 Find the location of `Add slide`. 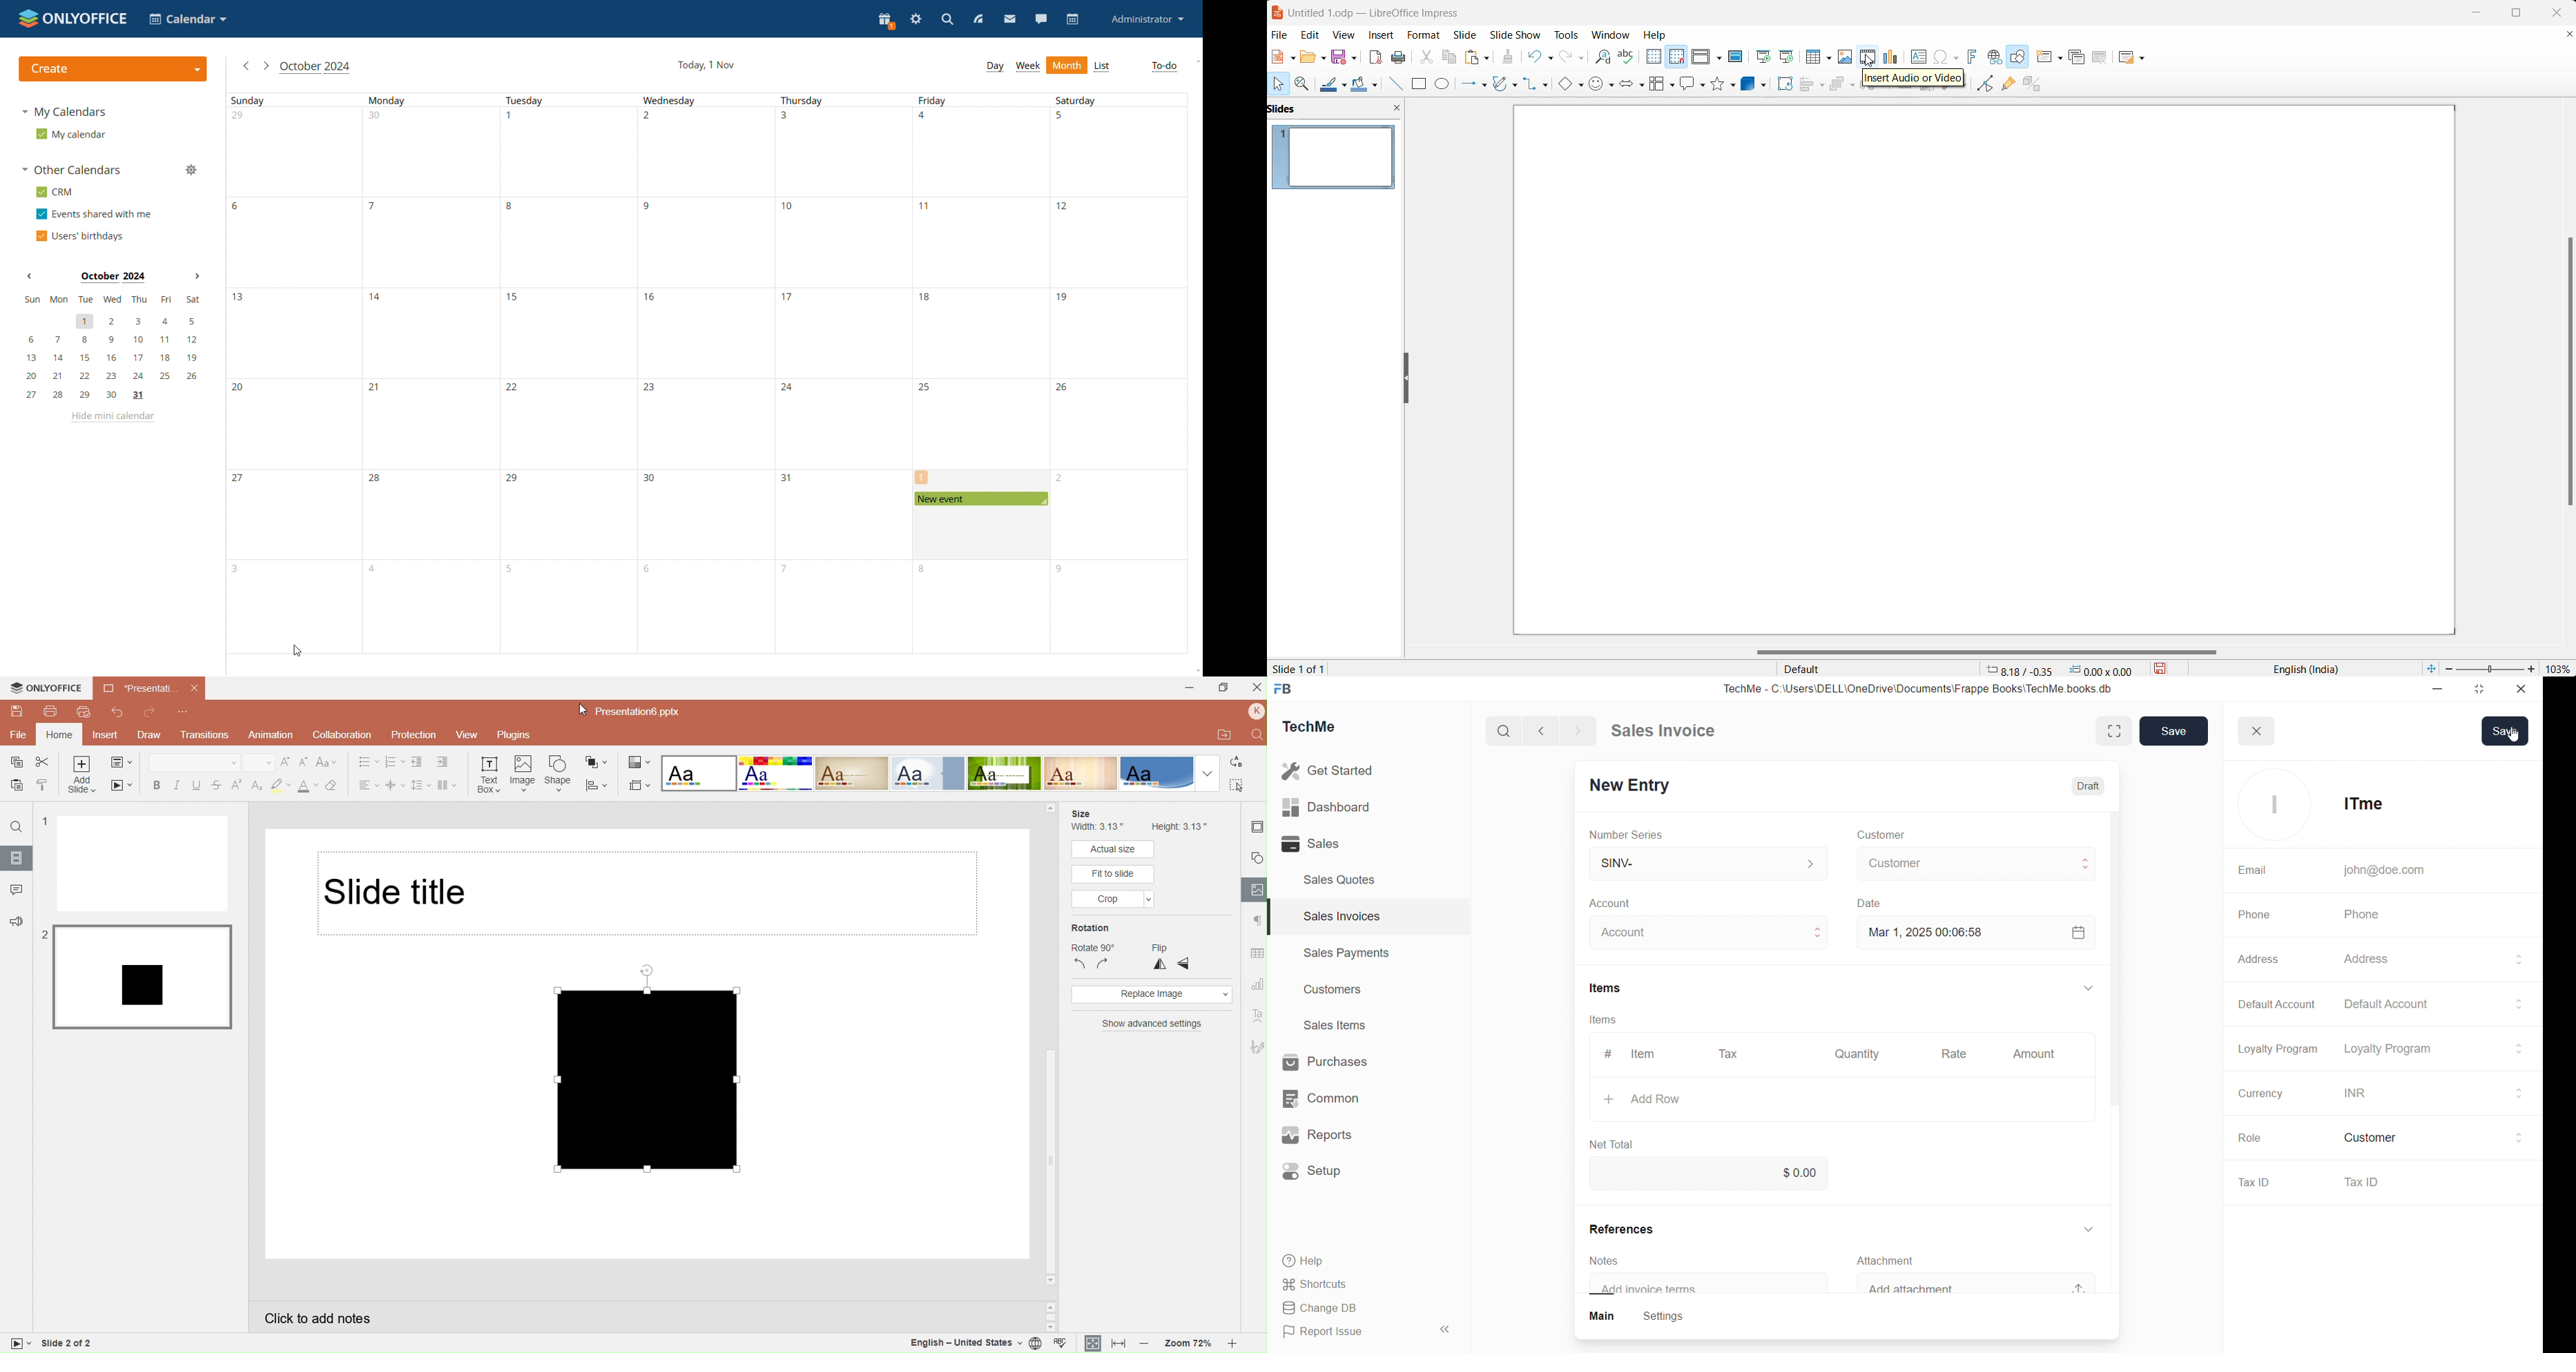

Add slide is located at coordinates (80, 775).